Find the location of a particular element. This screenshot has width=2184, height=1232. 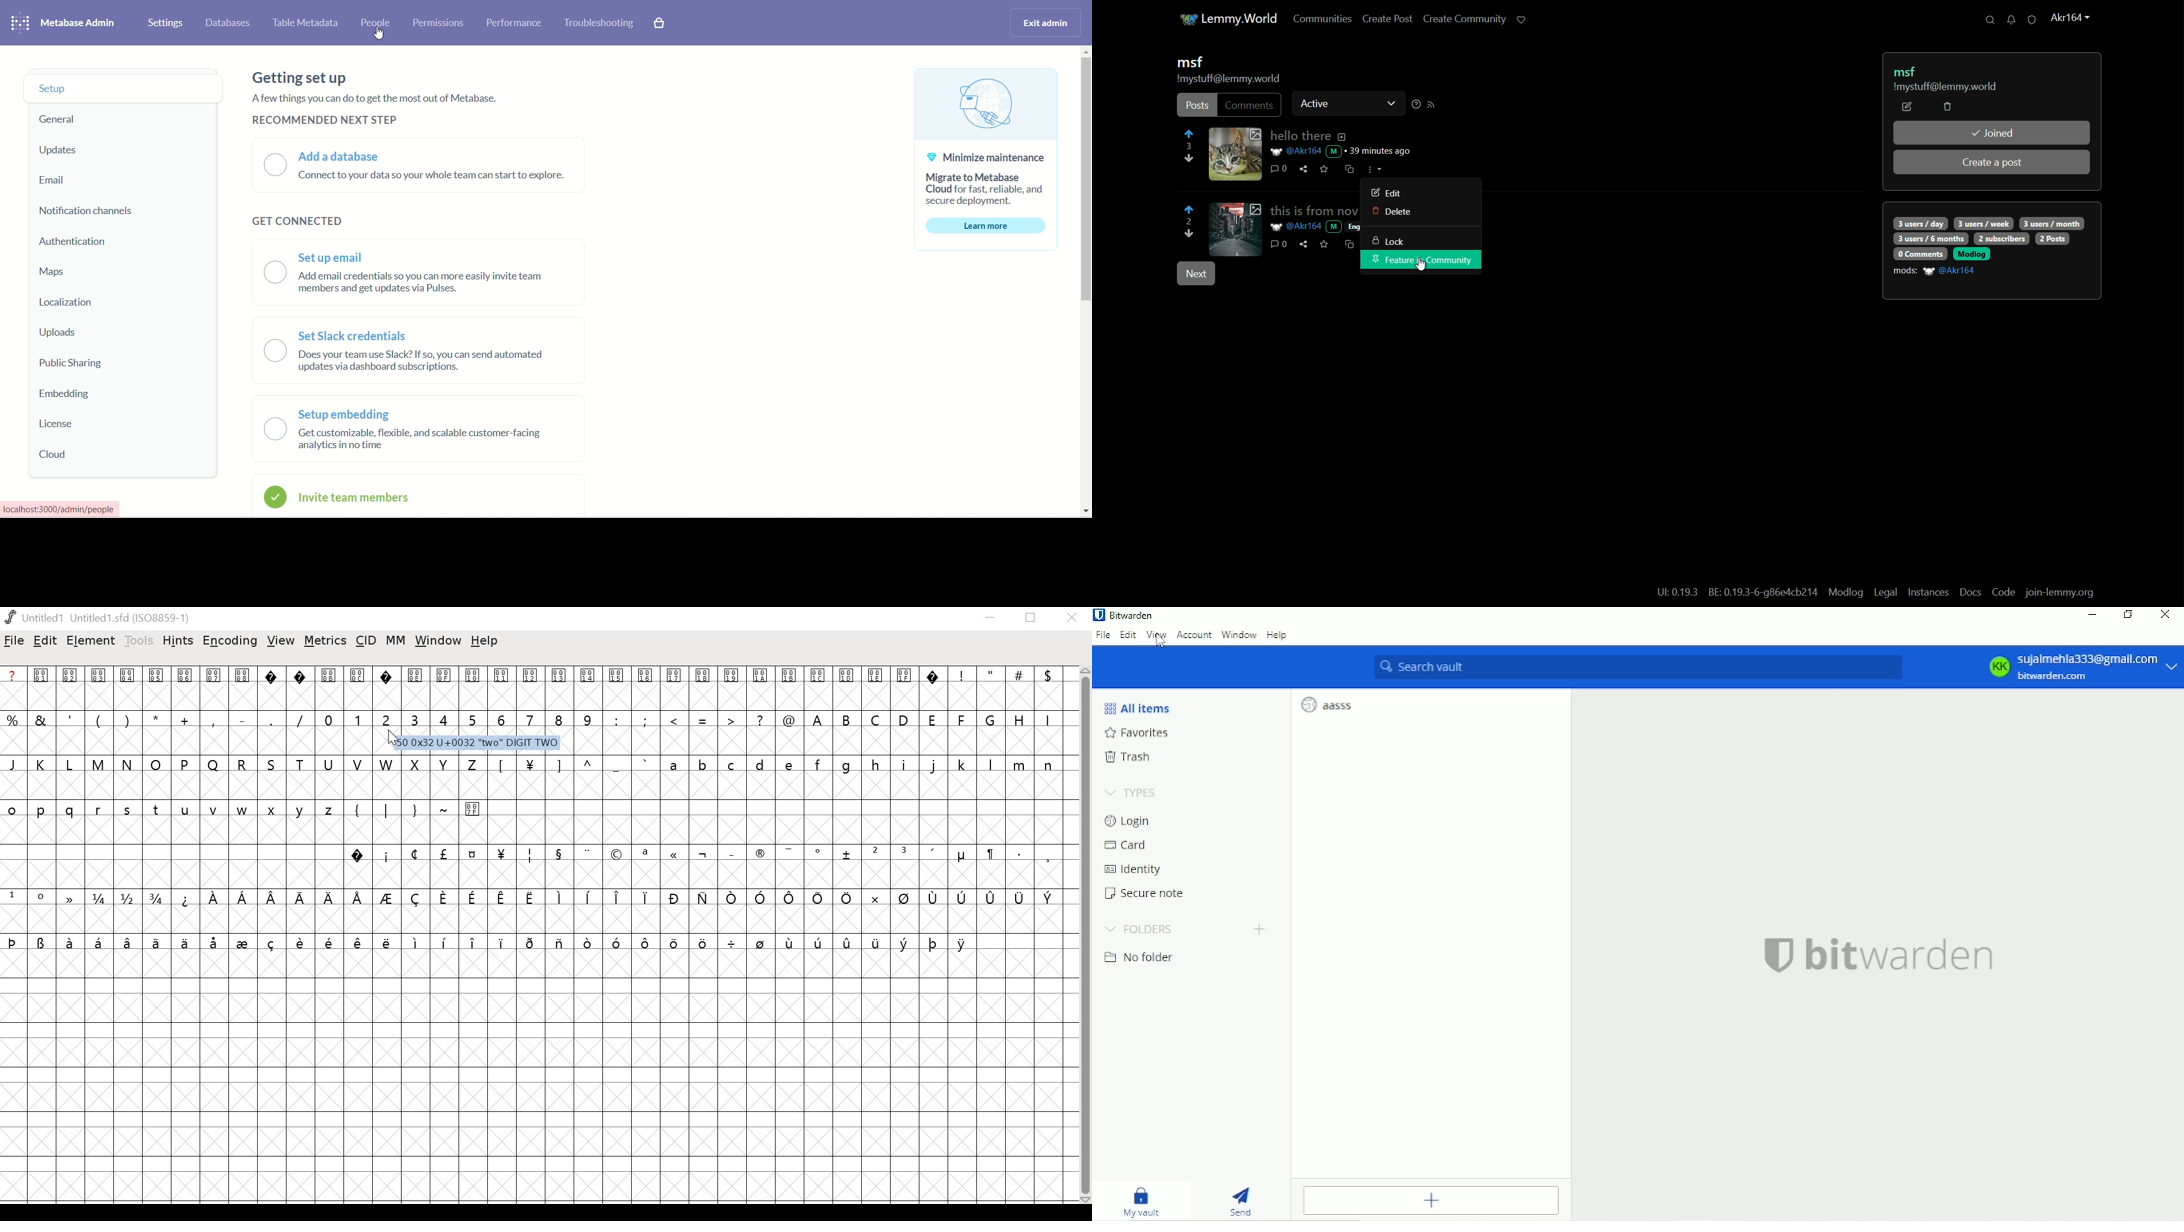

Secure note is located at coordinates (1146, 895).